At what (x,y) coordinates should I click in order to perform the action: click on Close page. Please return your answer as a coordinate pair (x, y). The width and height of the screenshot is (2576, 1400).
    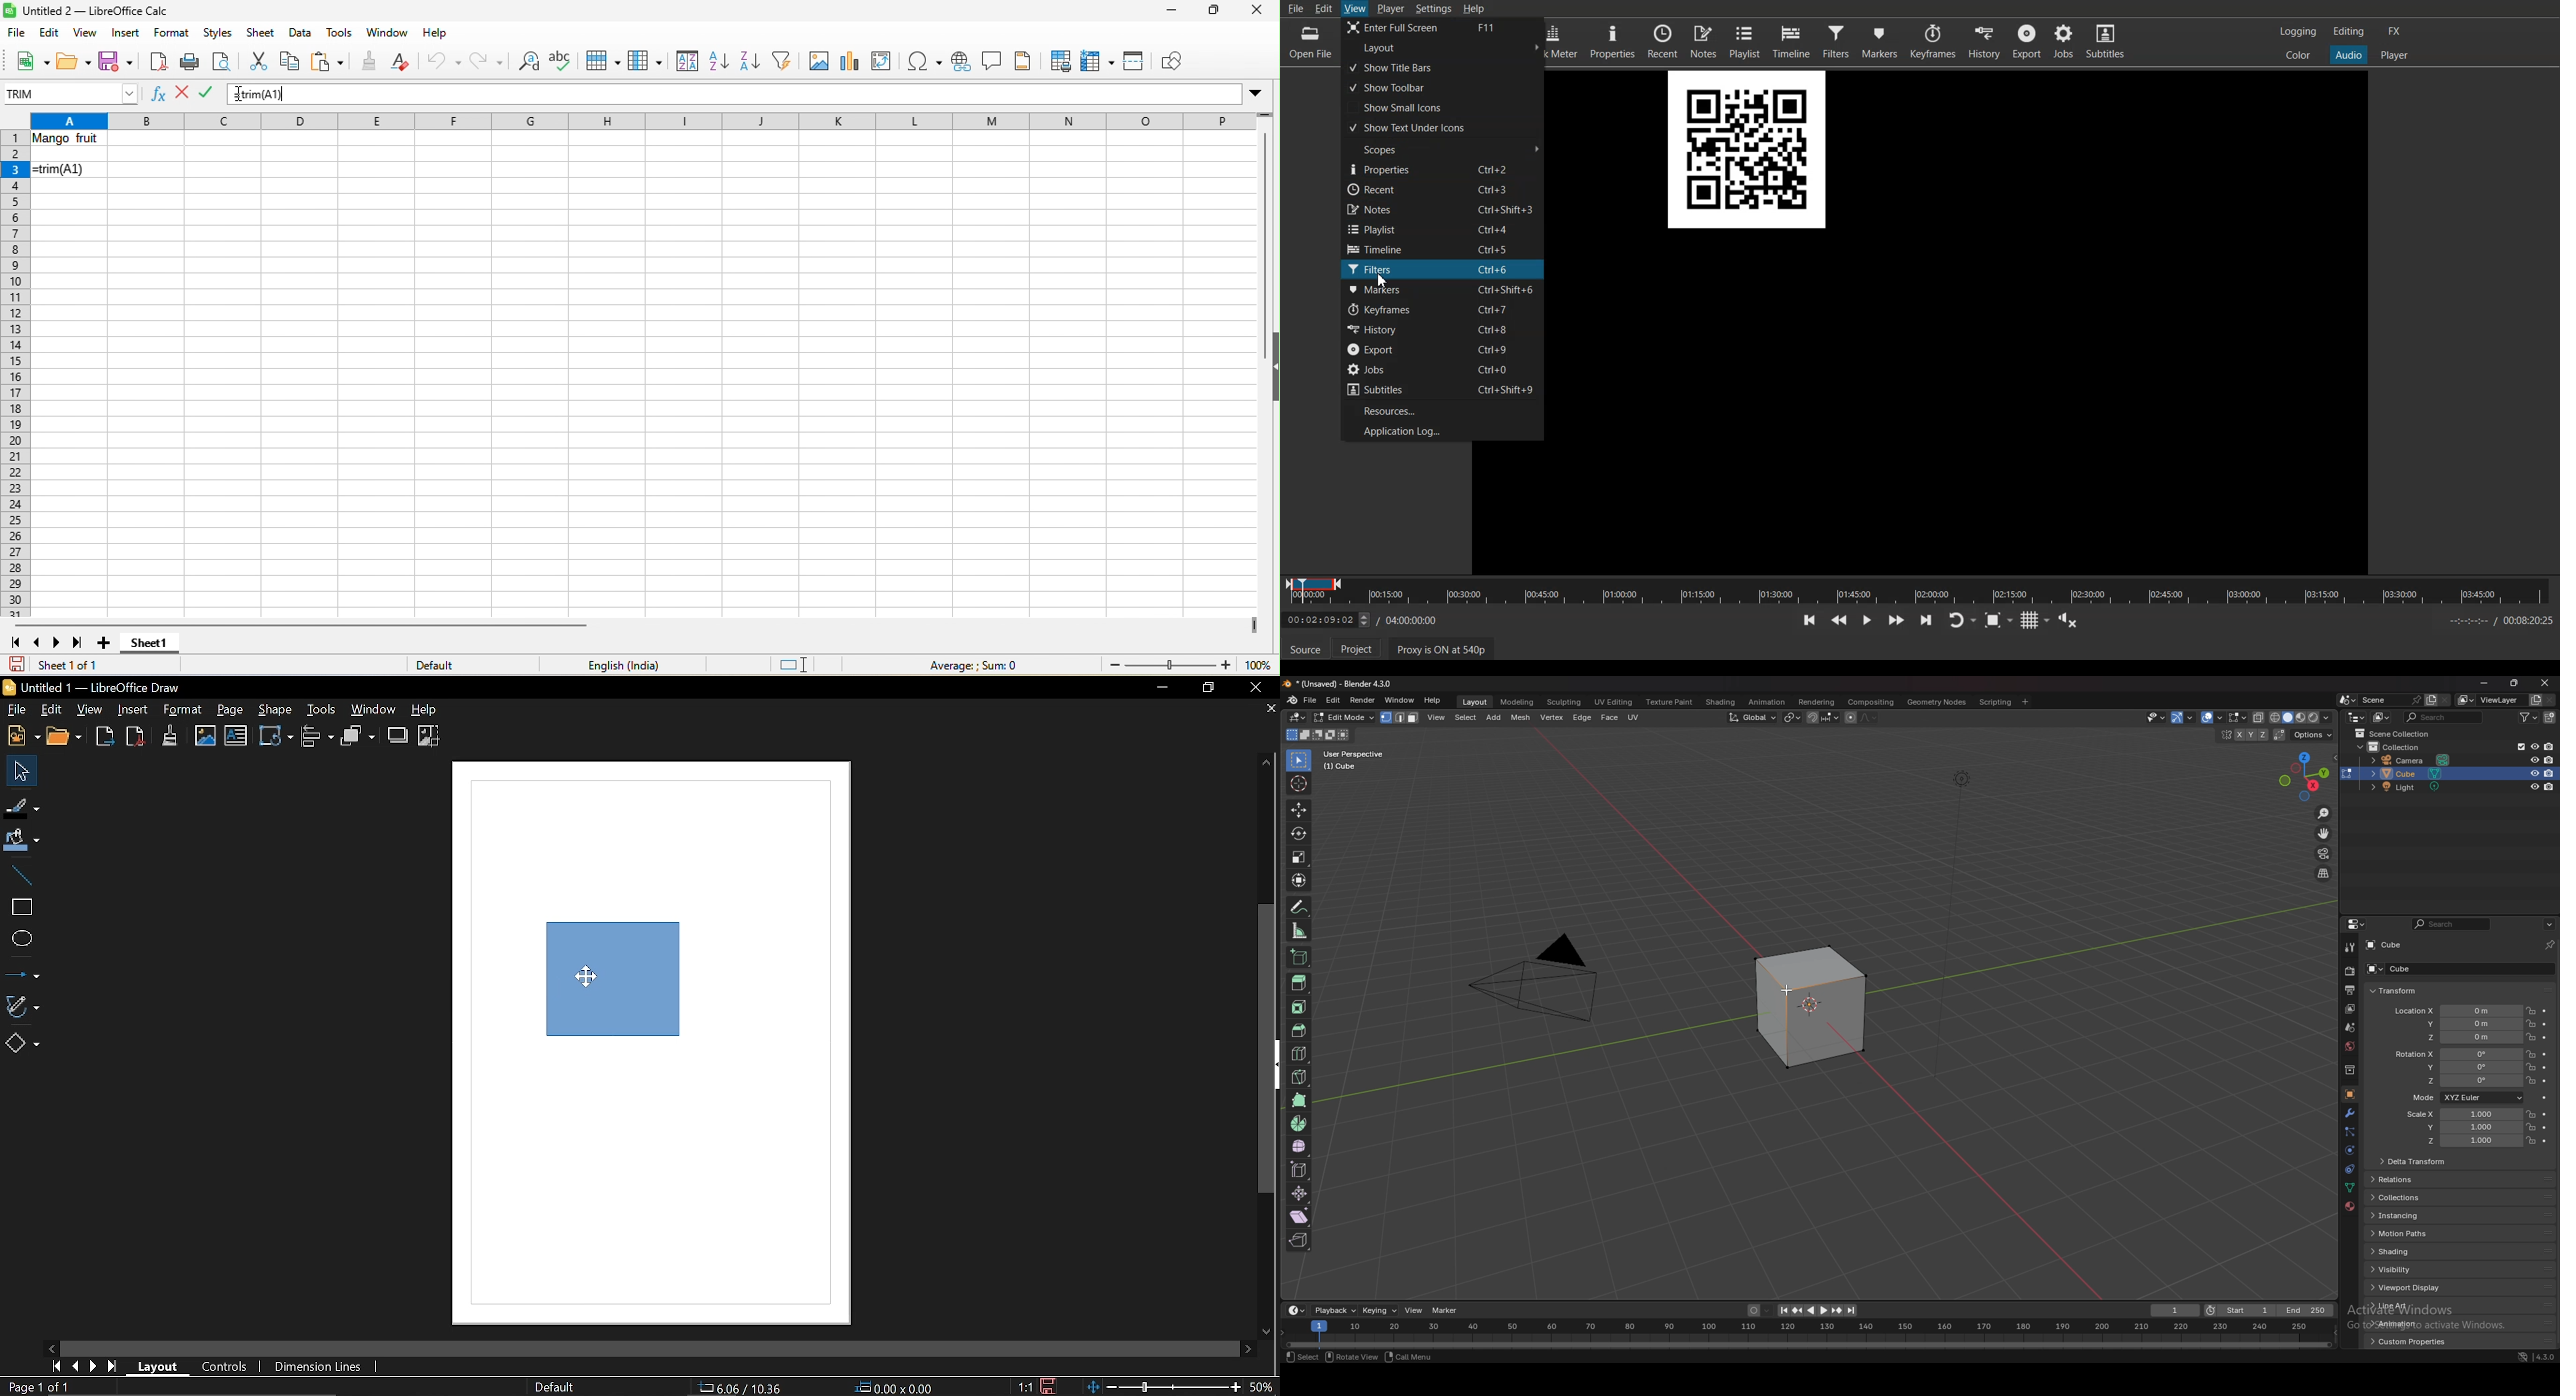
    Looking at the image, I should click on (1269, 710).